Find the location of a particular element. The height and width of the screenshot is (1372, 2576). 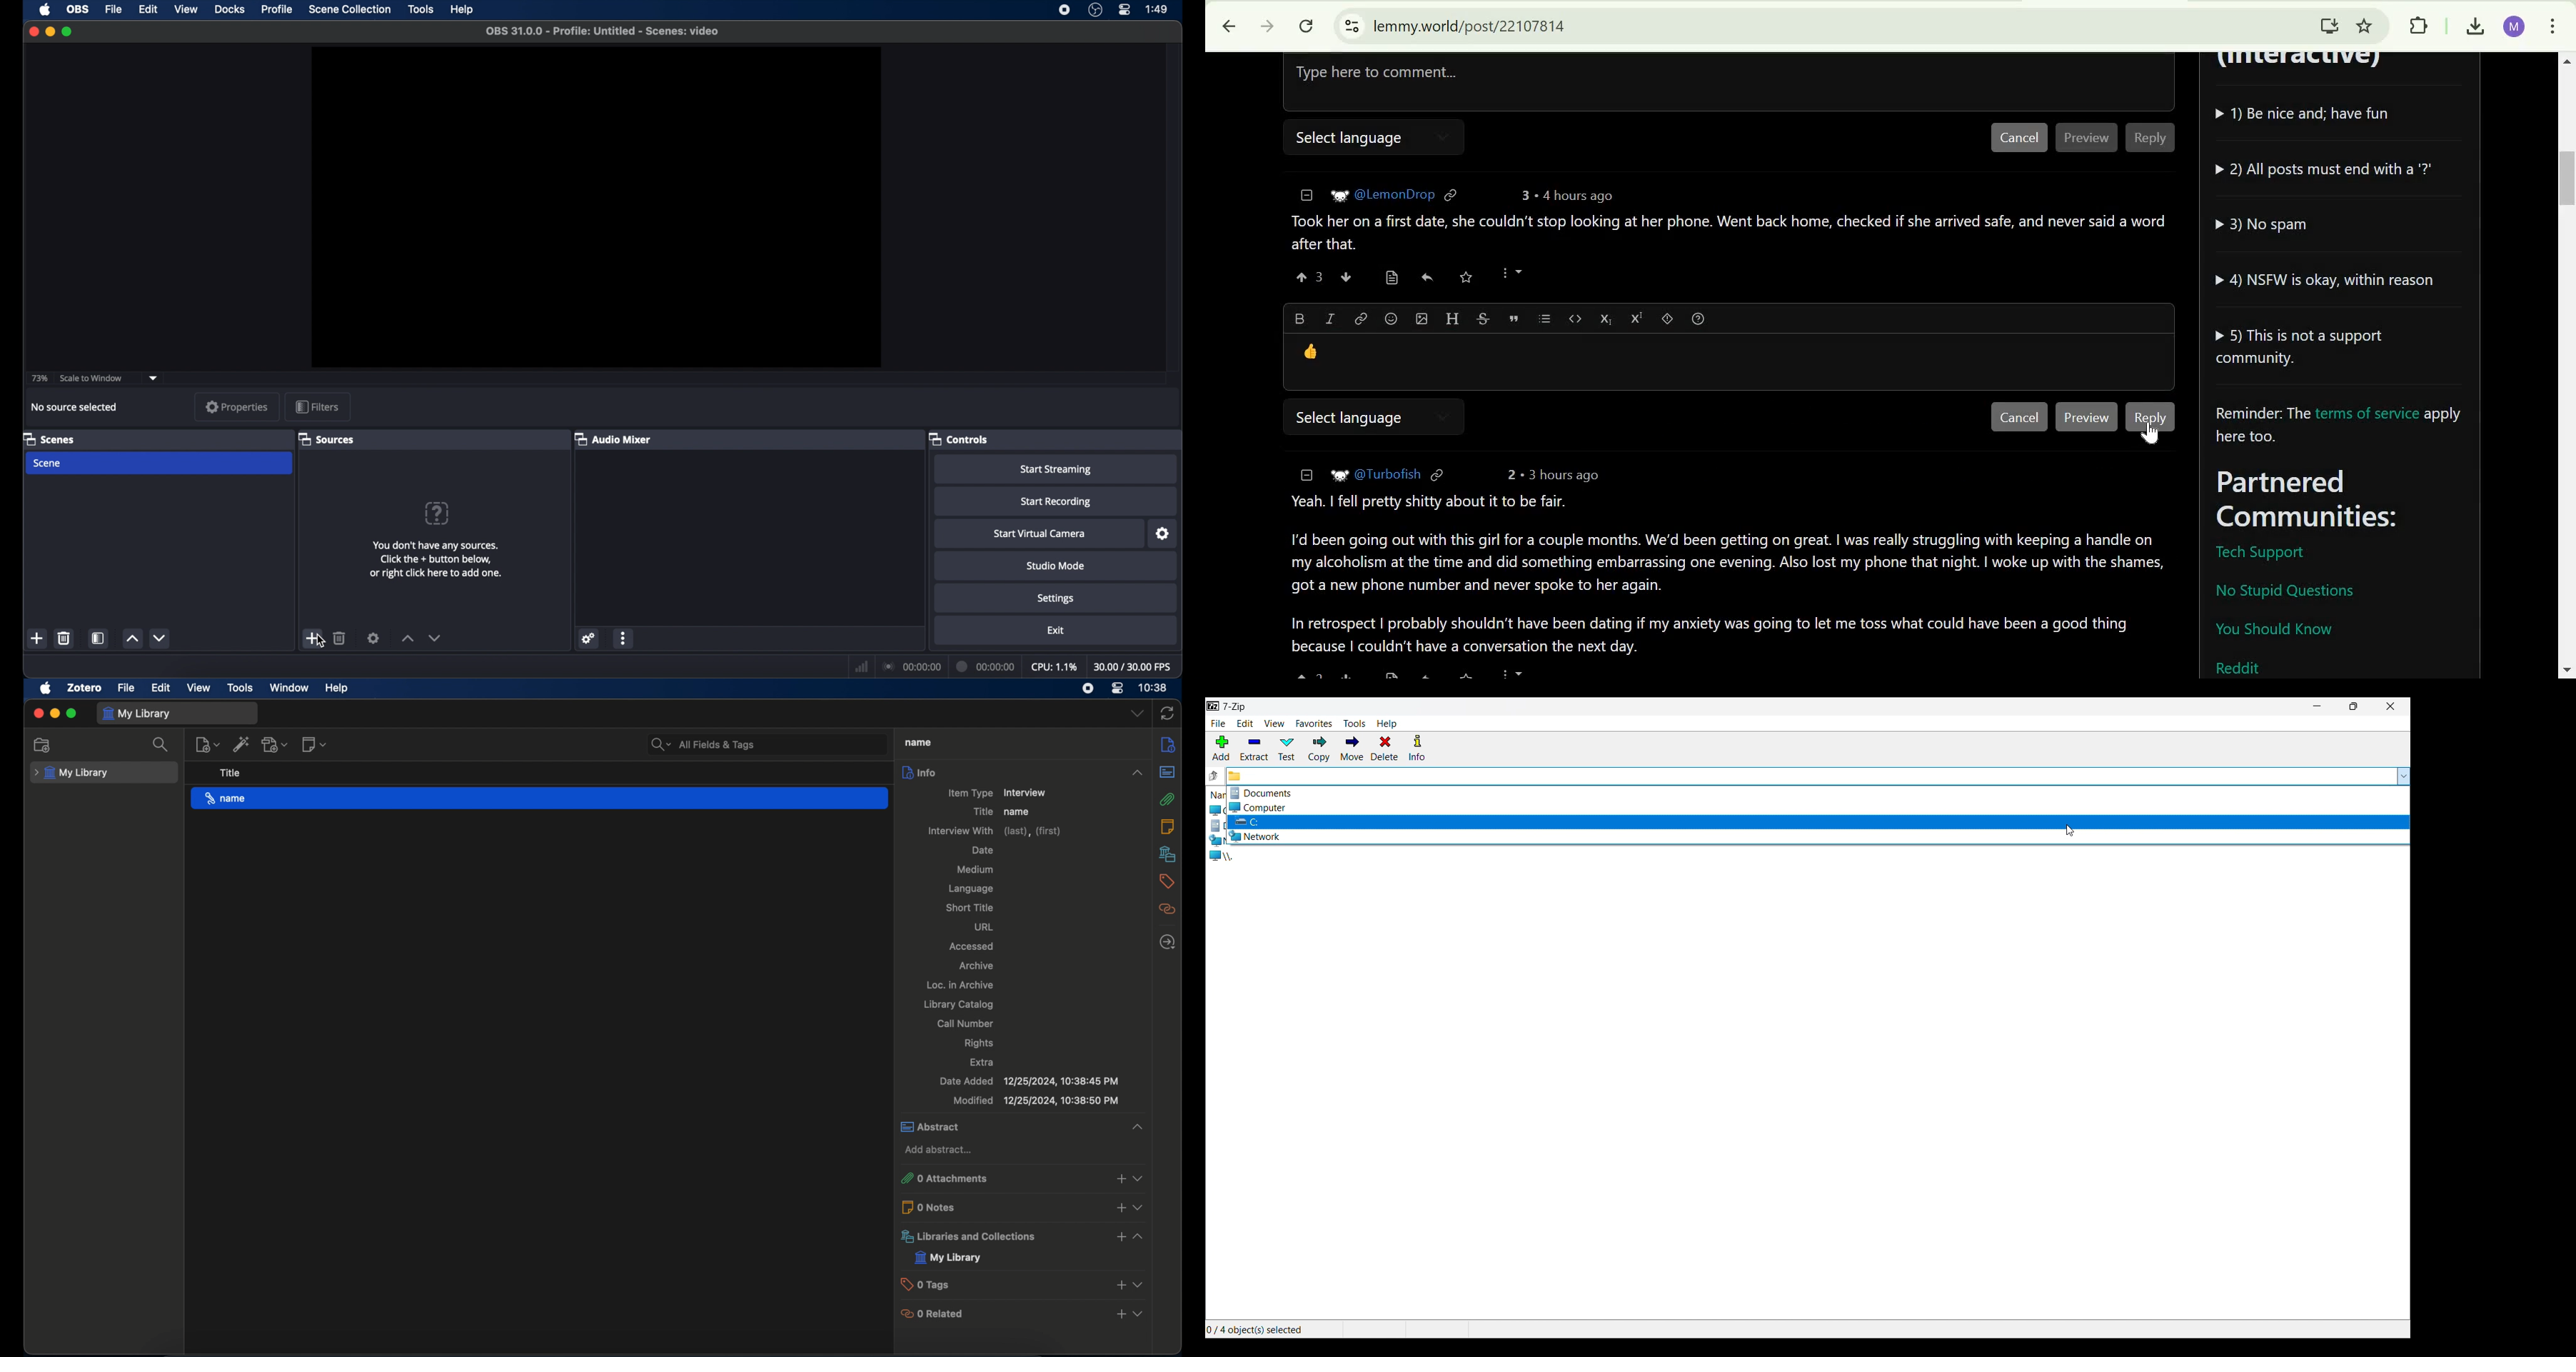

increment is located at coordinates (407, 638).